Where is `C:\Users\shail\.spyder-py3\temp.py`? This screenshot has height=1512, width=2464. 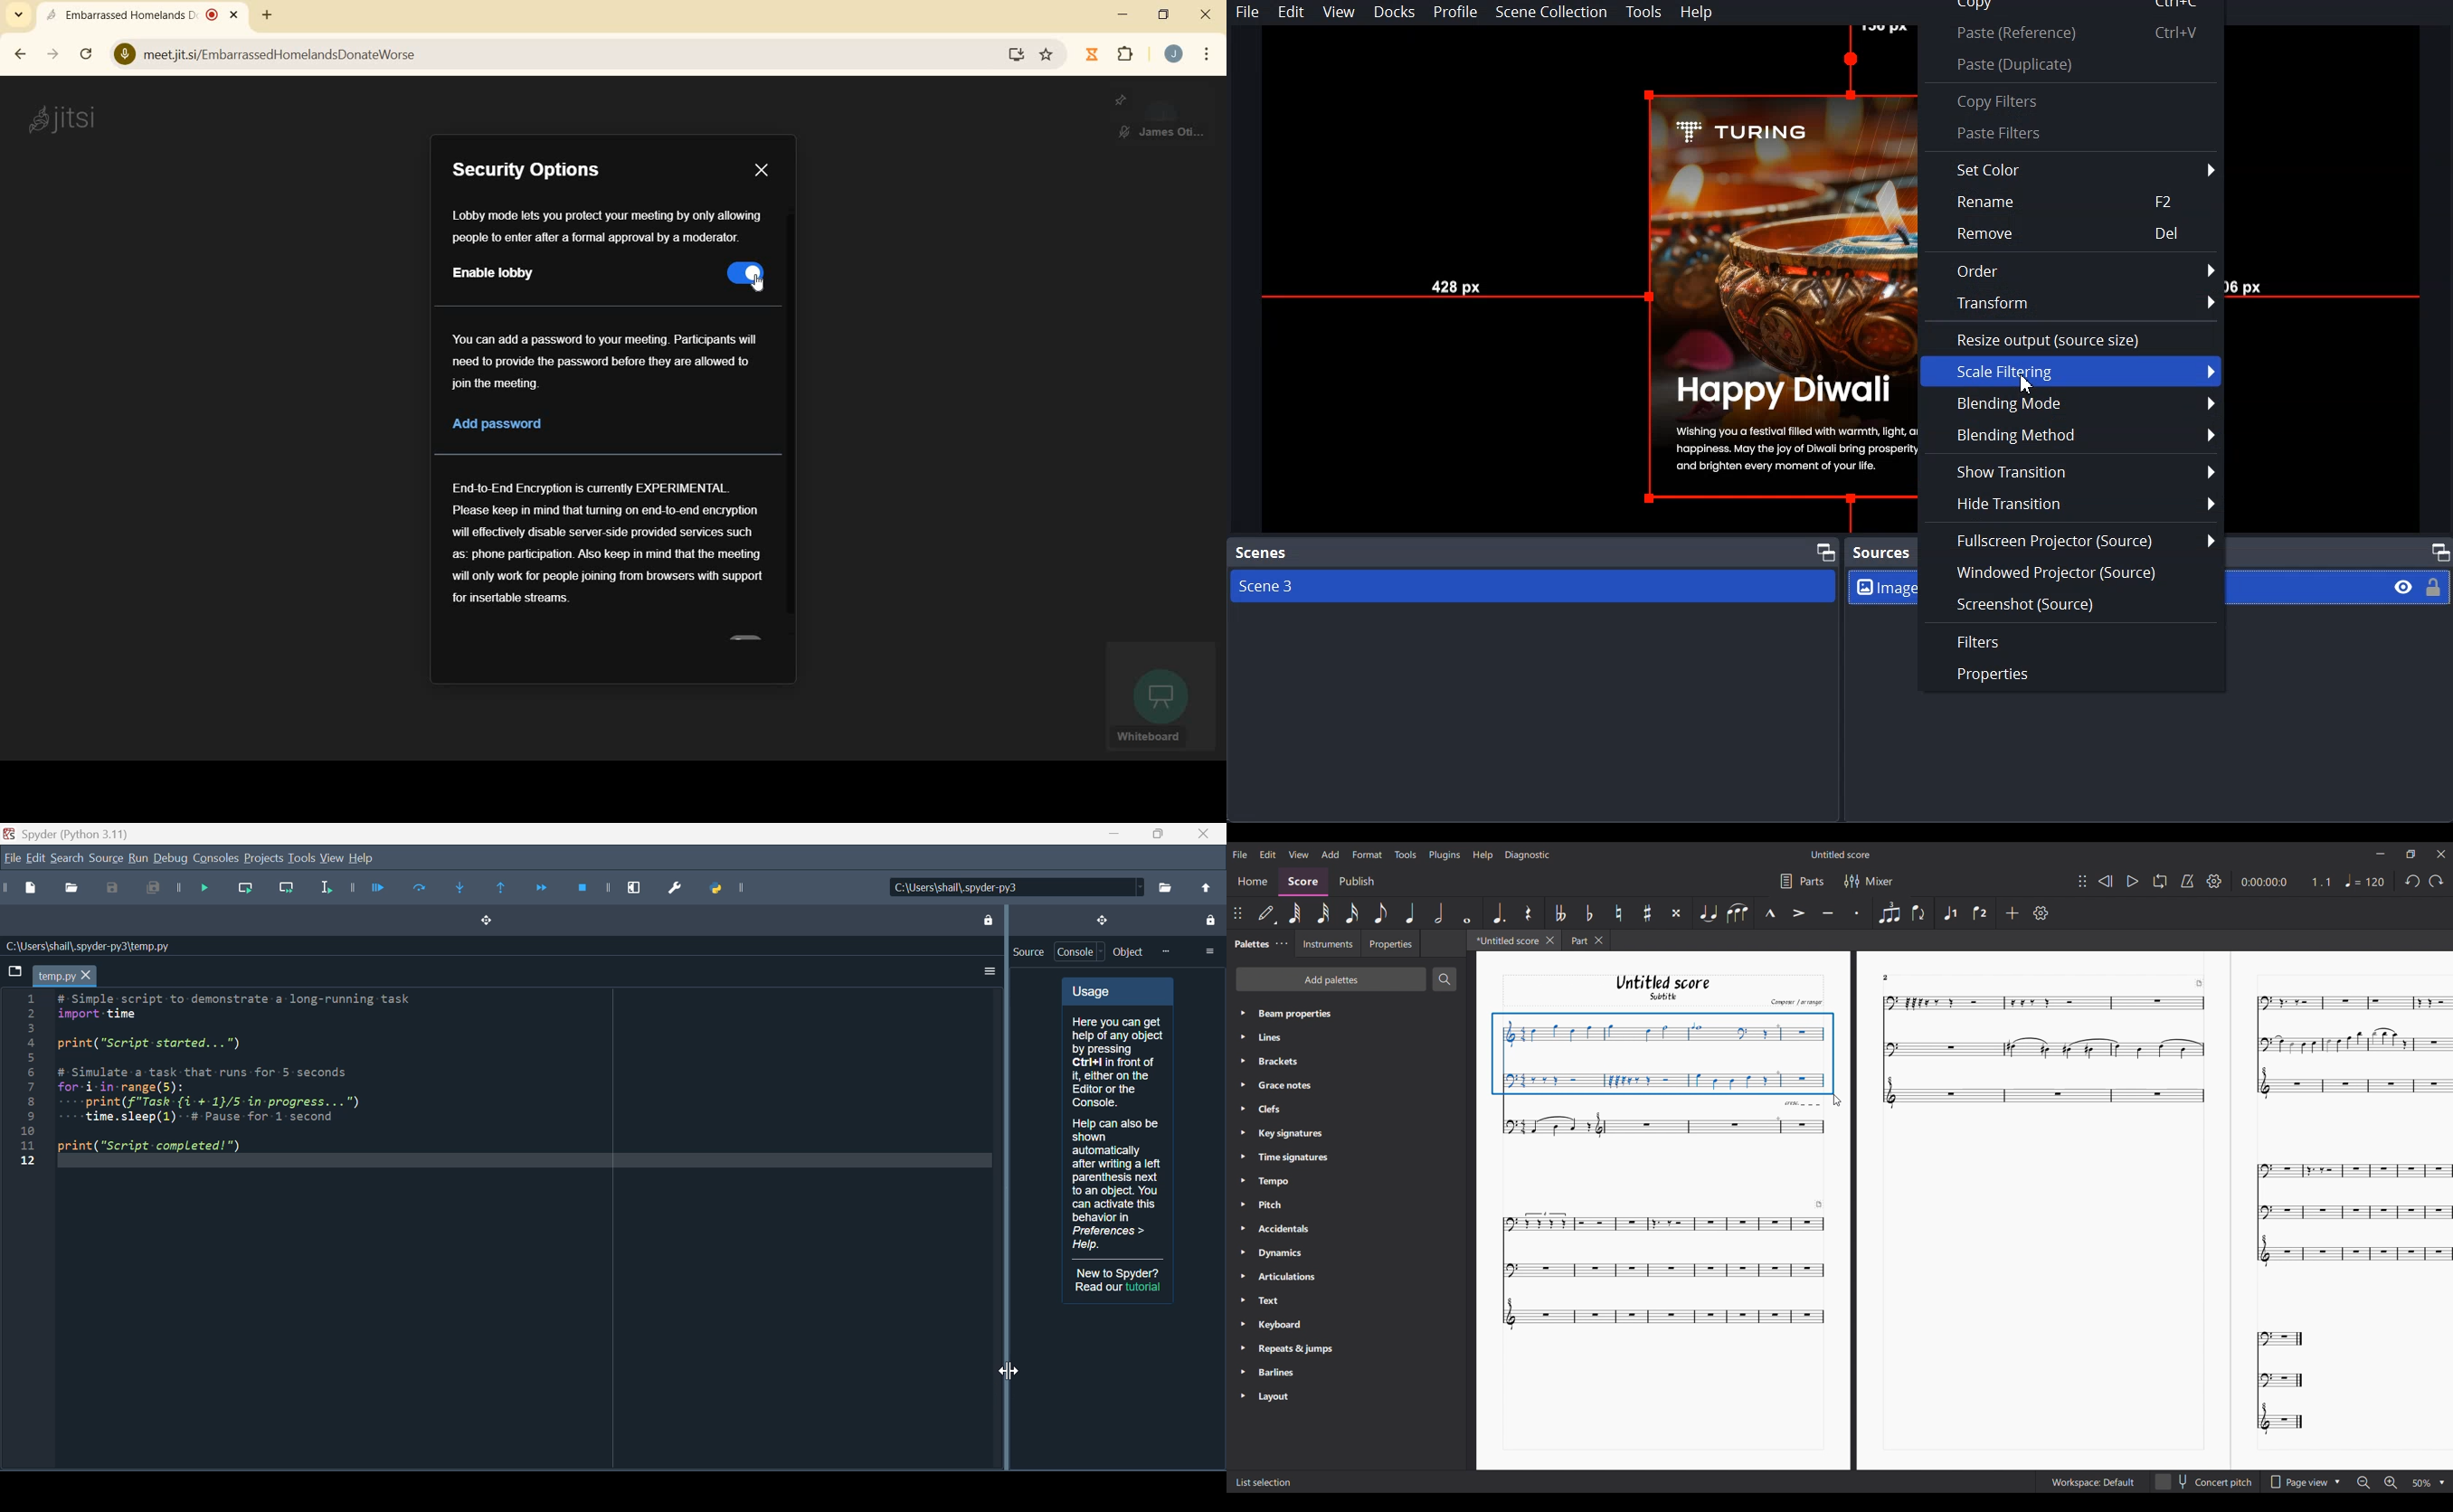 C:\Users\shail\.spyder-py3\temp.py is located at coordinates (86, 946).